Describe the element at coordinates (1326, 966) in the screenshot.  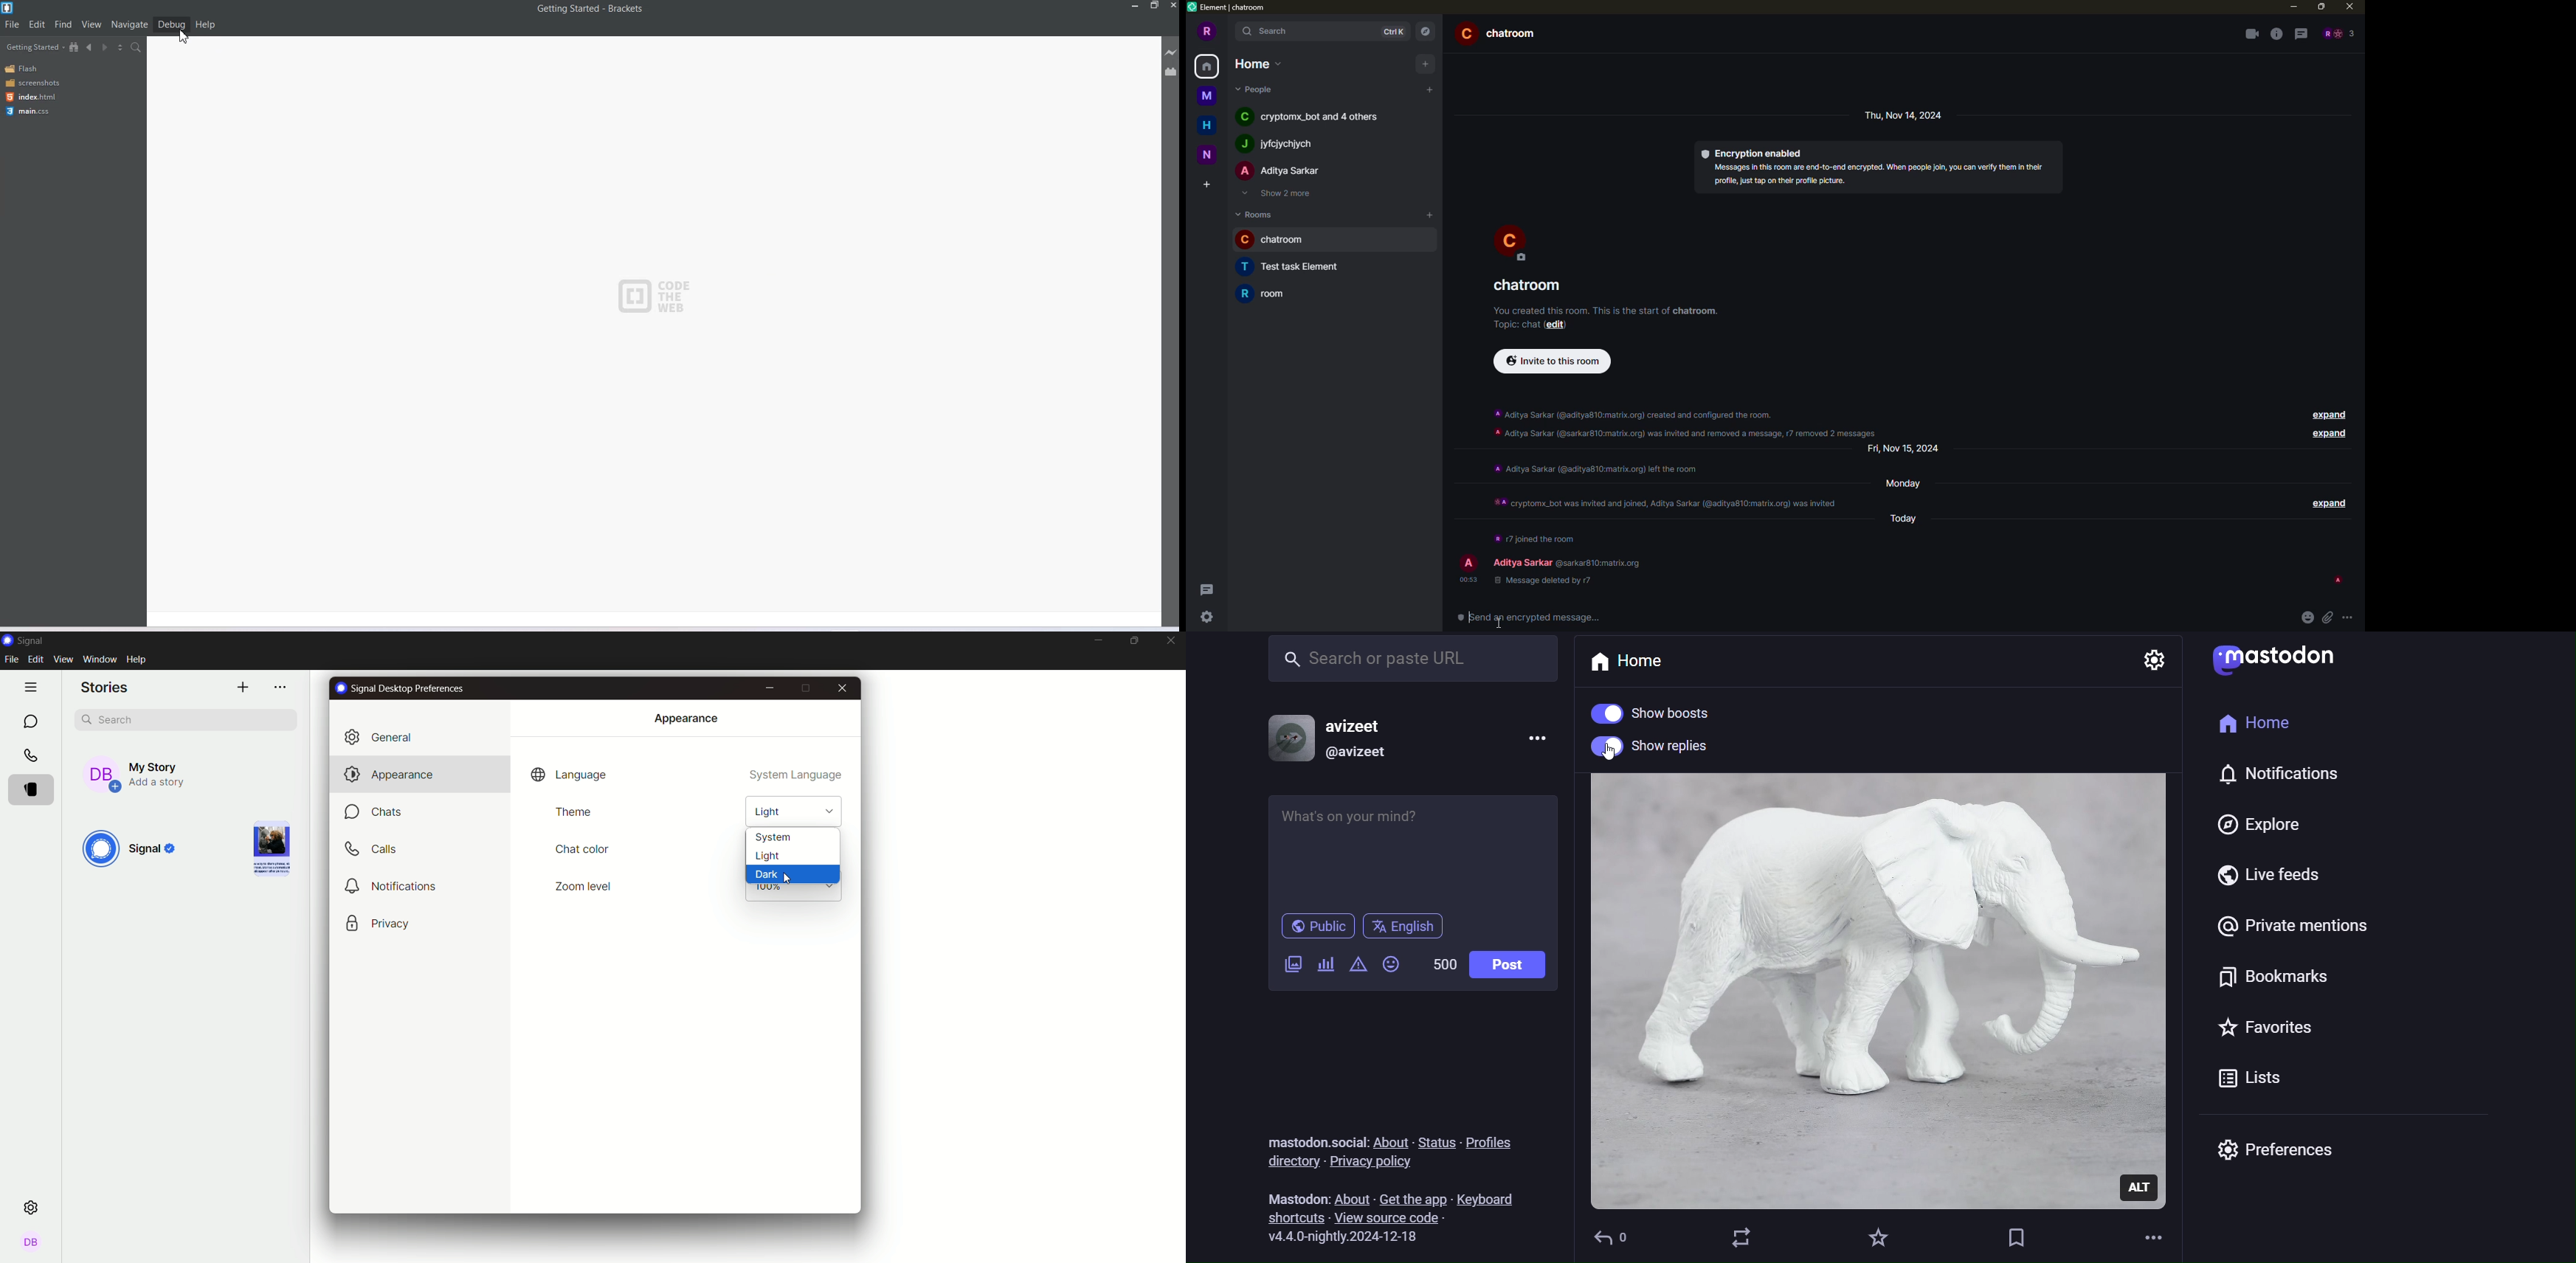
I see `add poll` at that location.